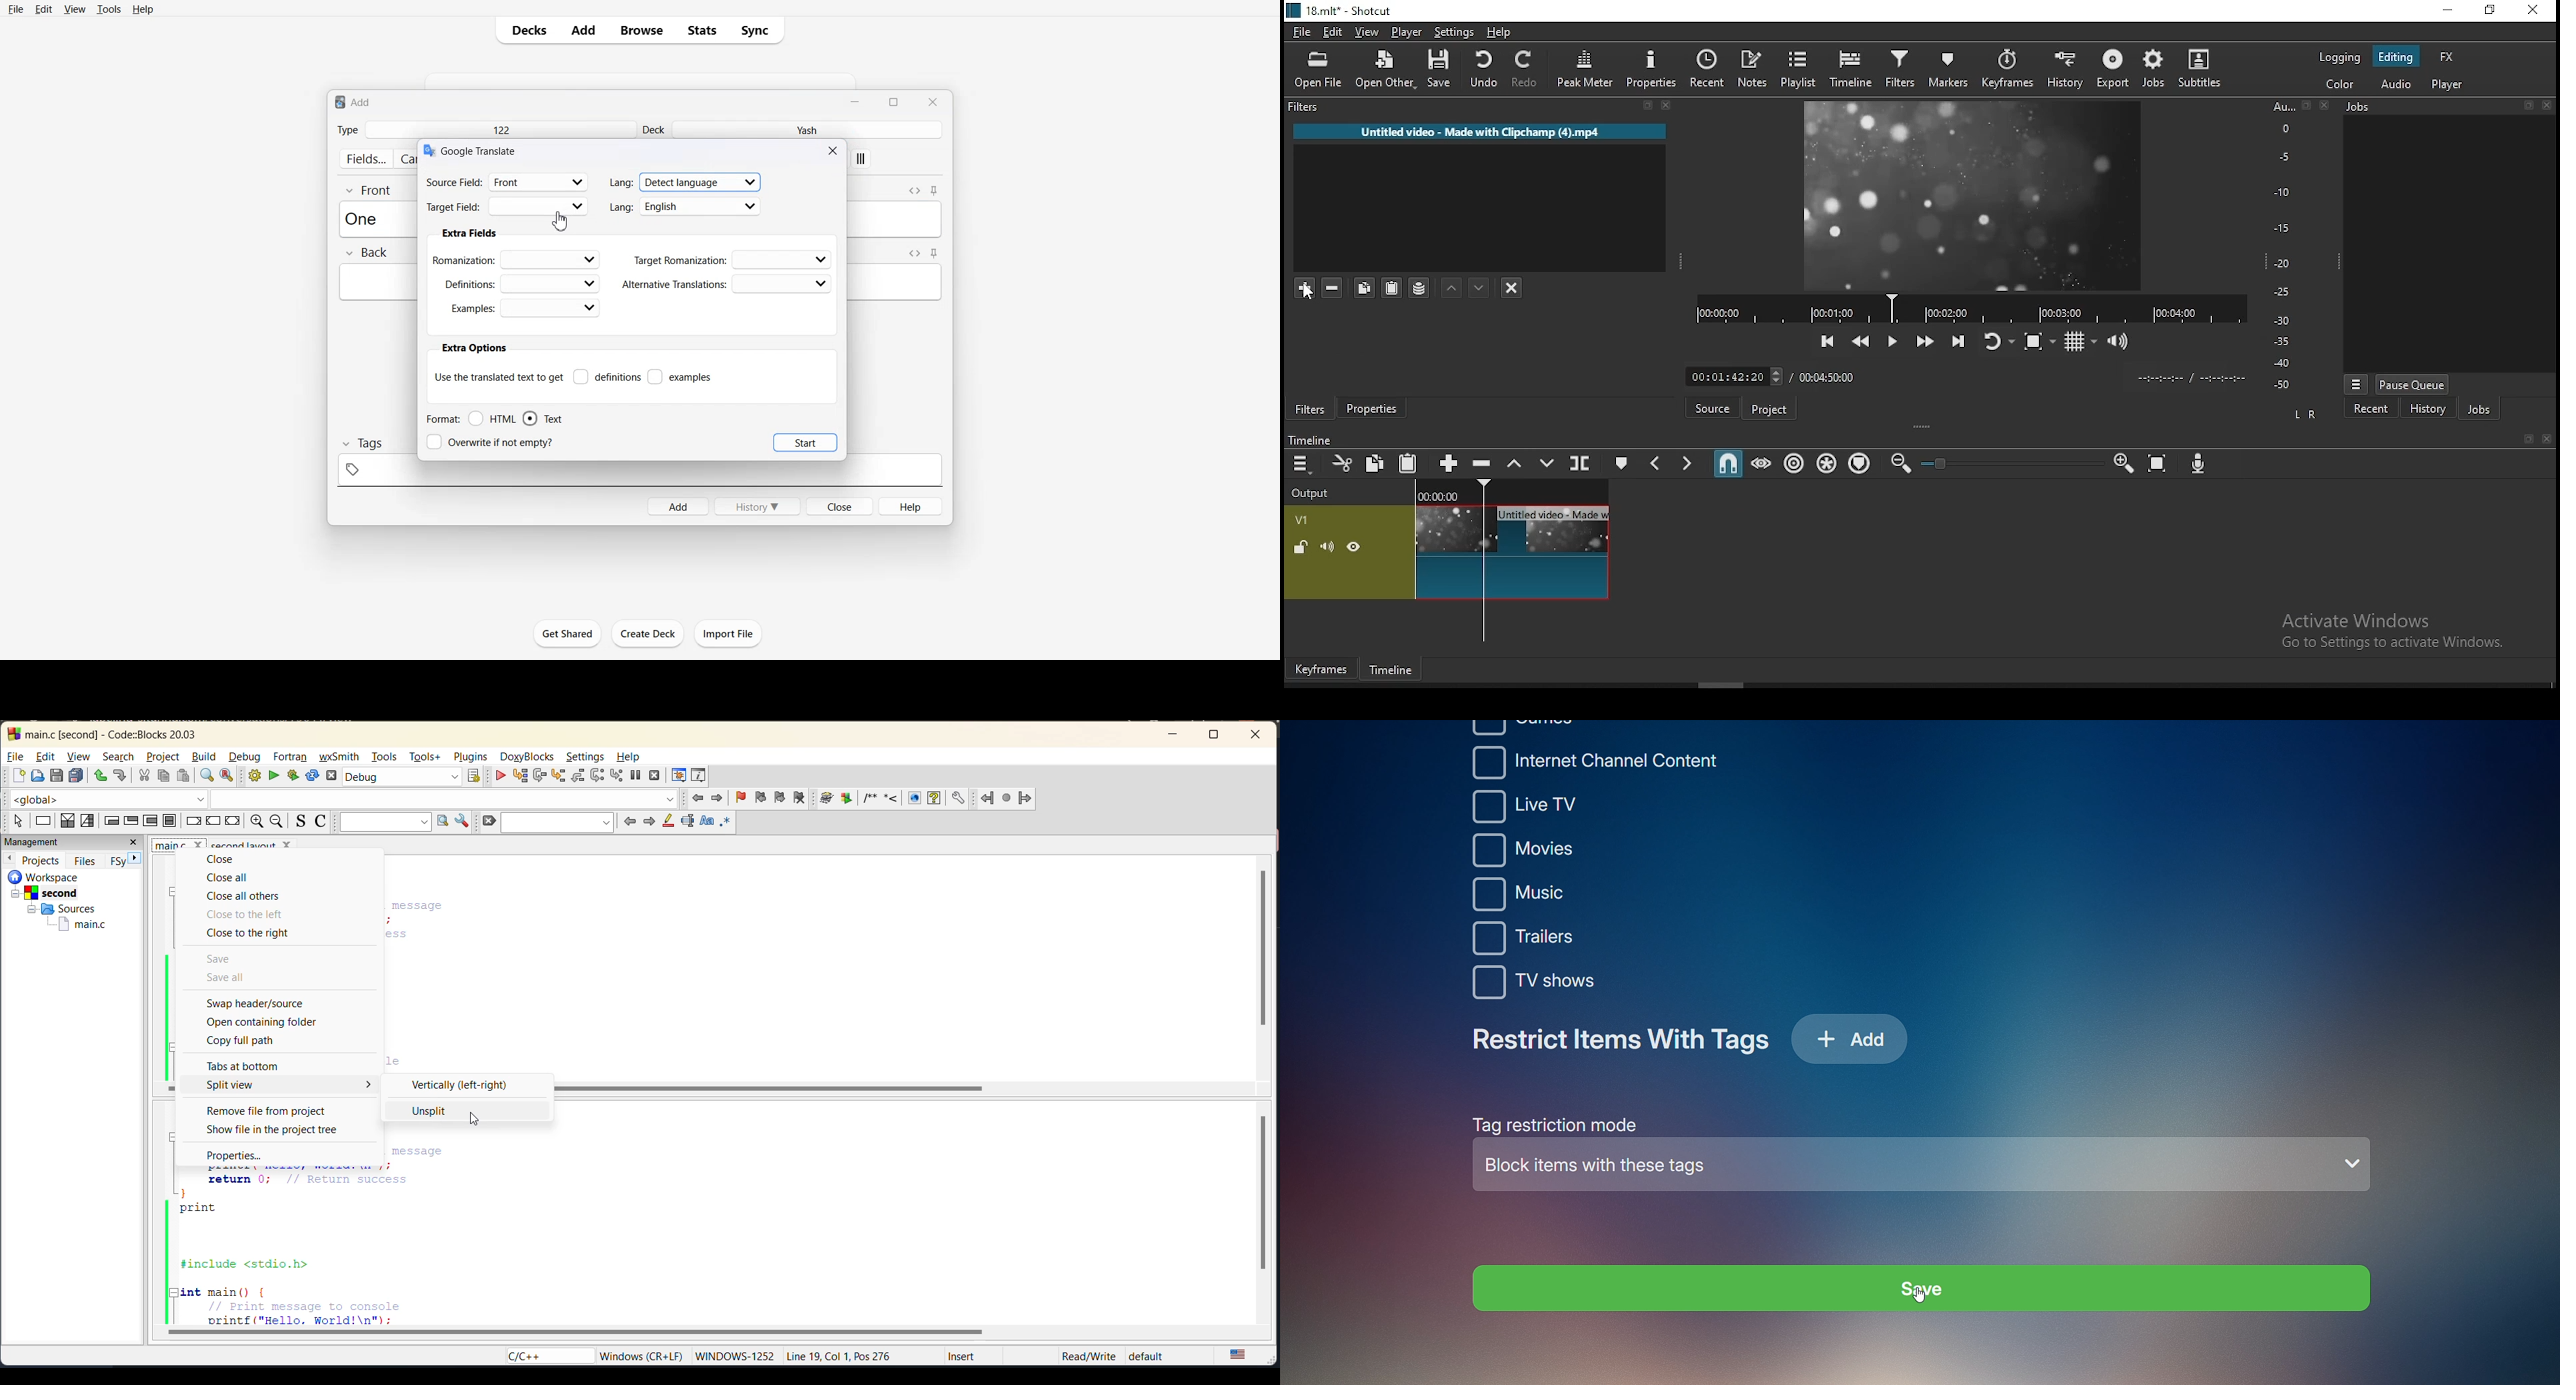  I want to click on Movies, so click(1556, 853).